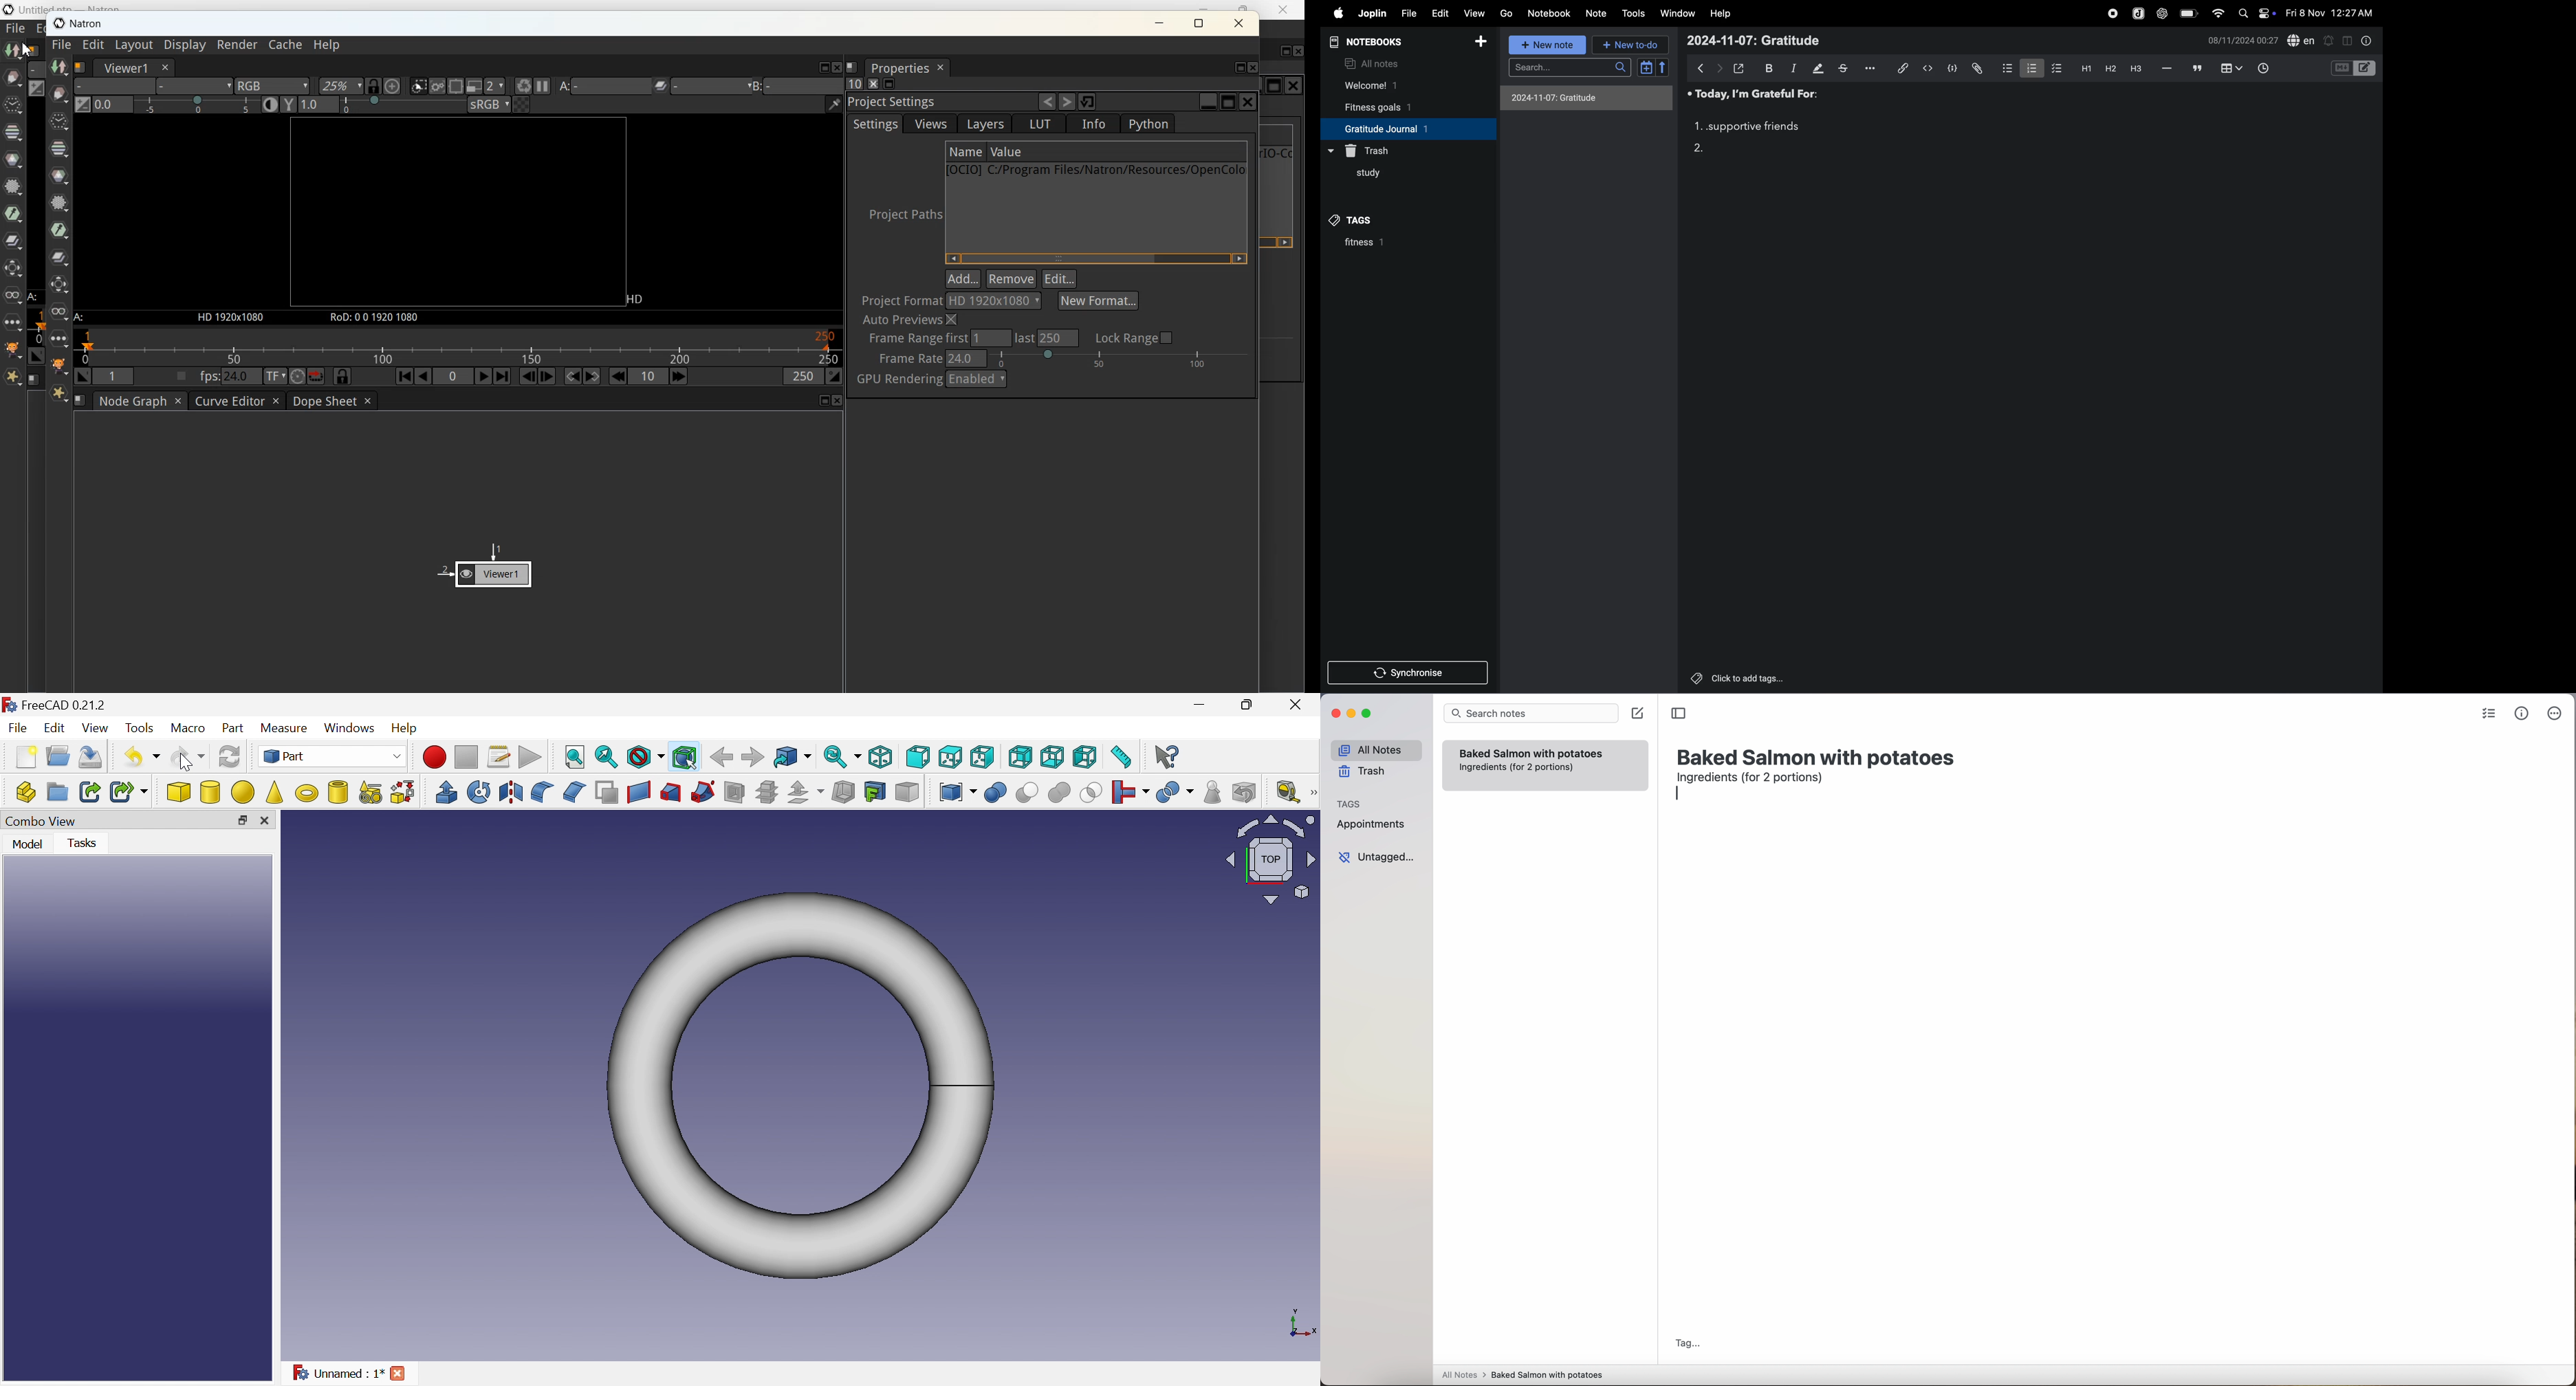  Describe the element at coordinates (1530, 714) in the screenshot. I see `search bar` at that location.